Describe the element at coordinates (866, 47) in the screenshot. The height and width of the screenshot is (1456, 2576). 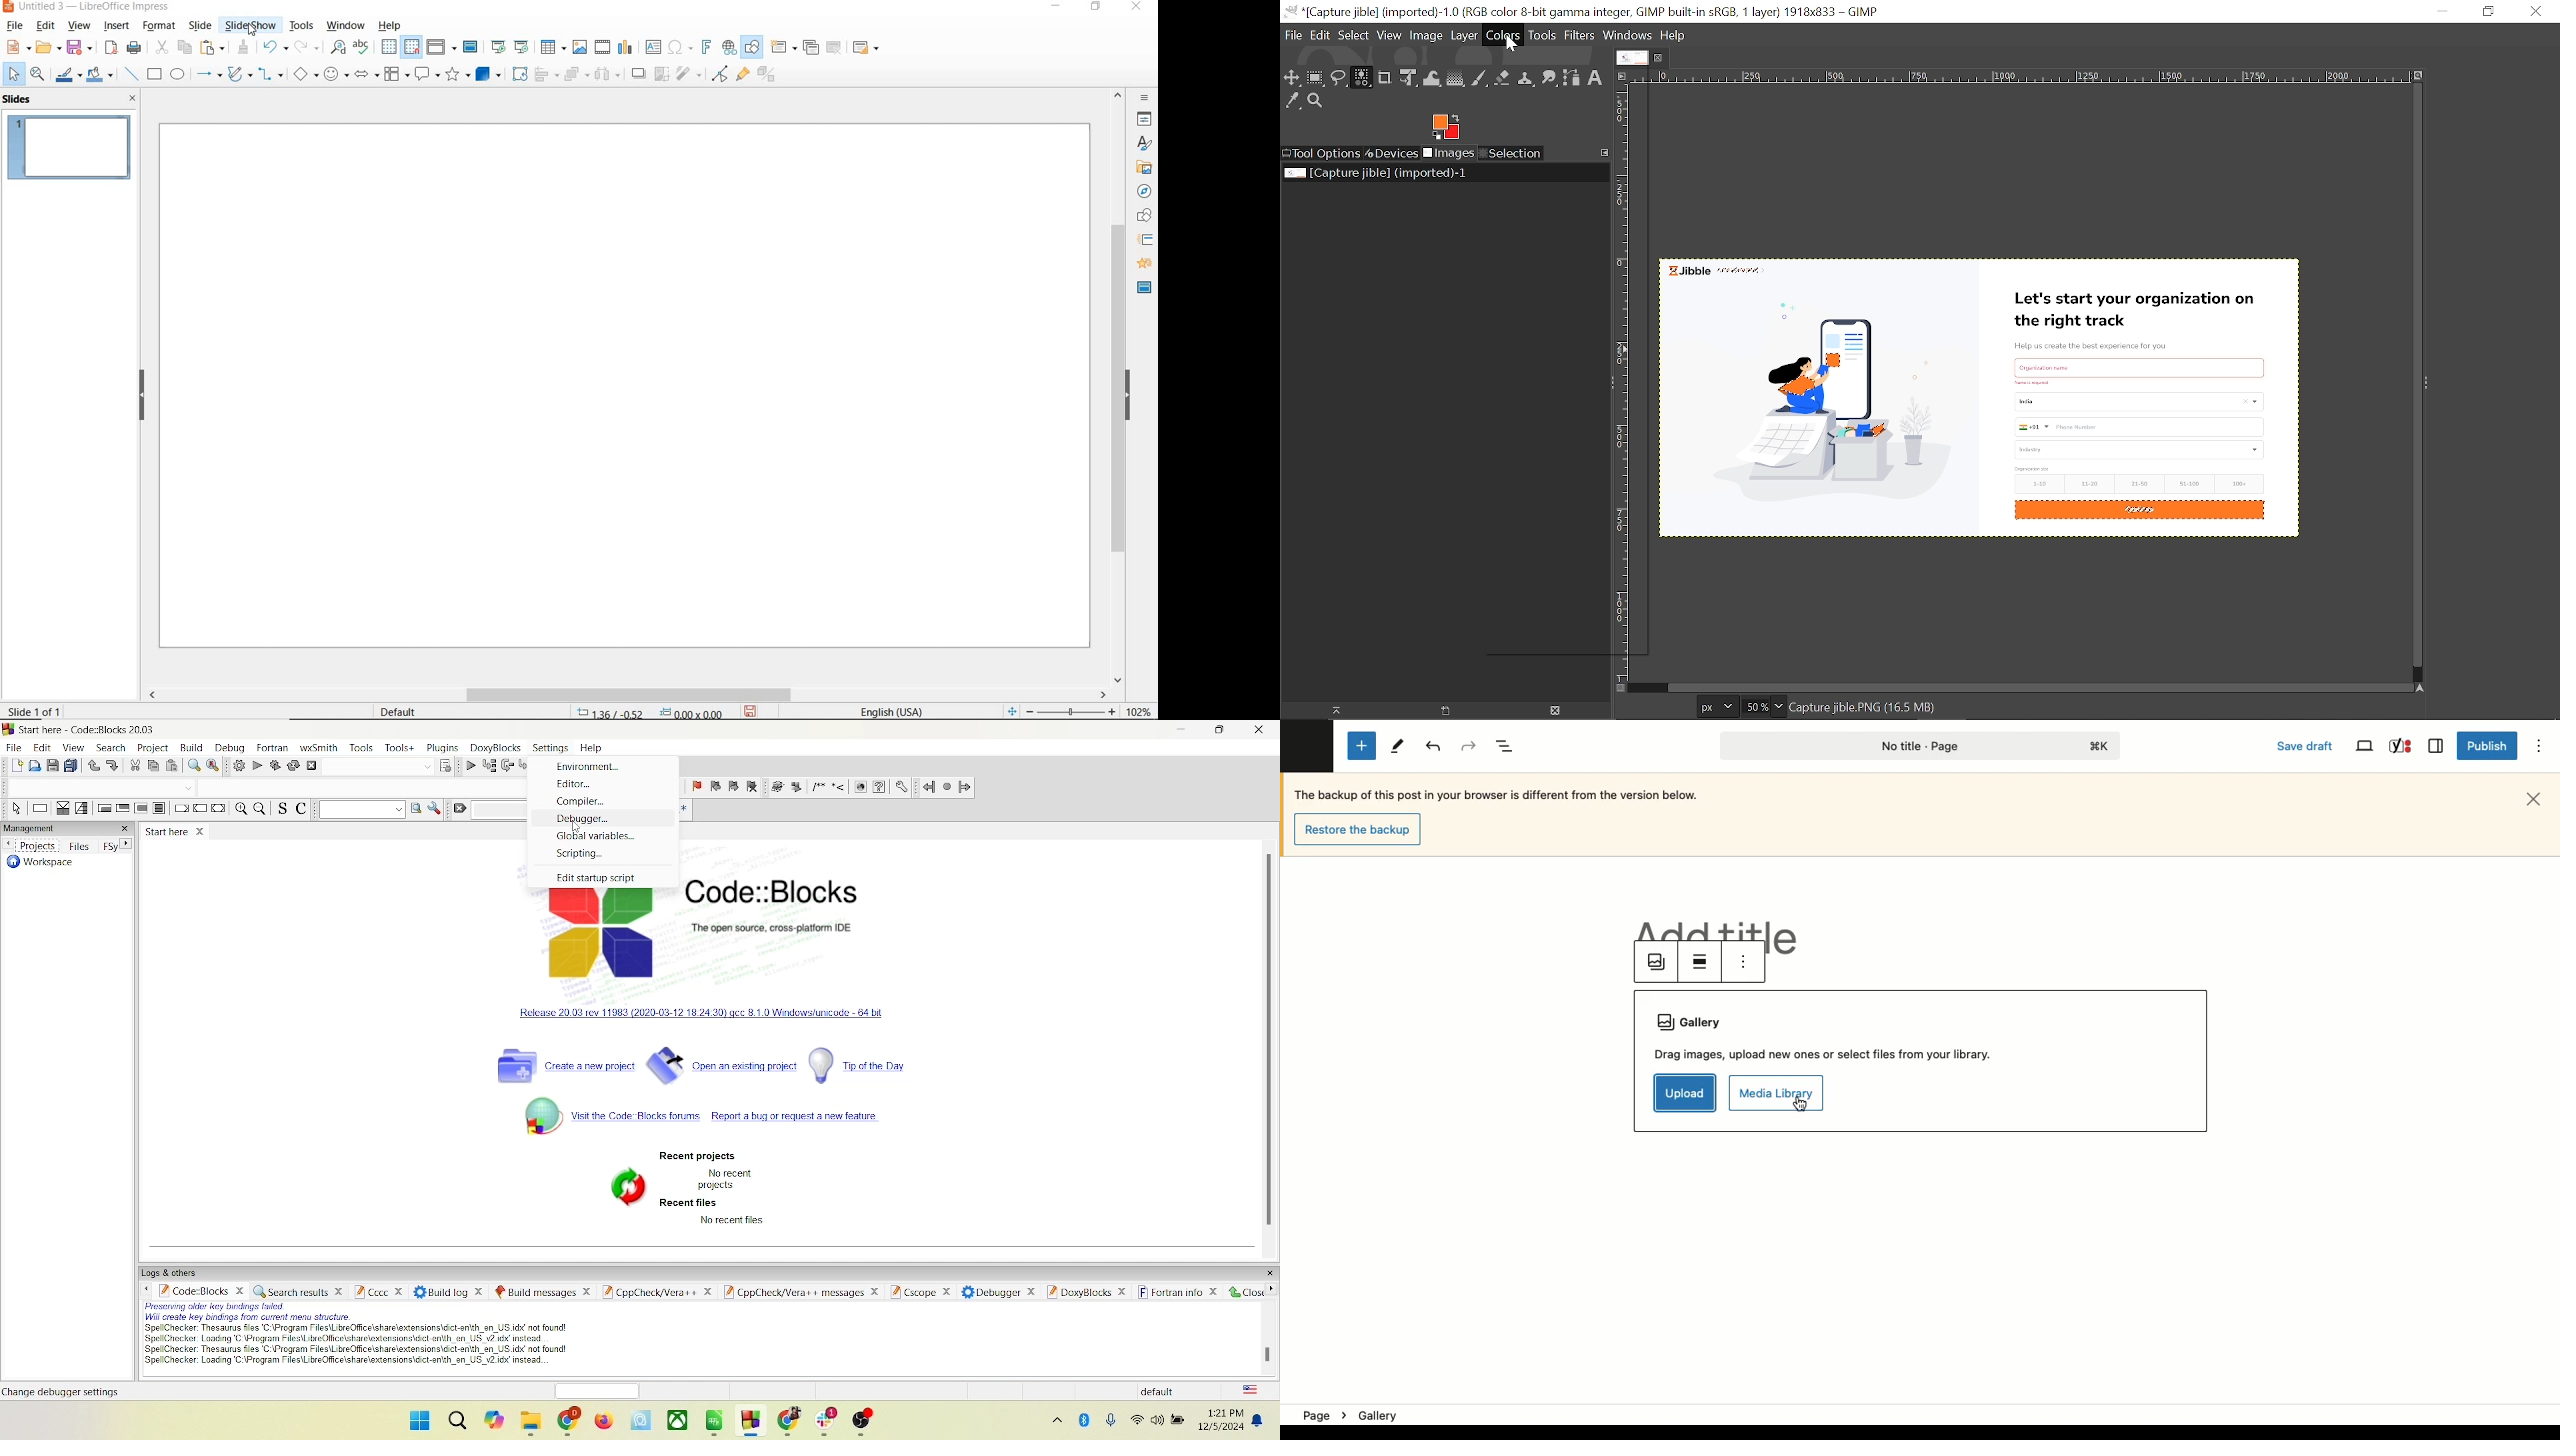
I see `SLIDE LAYOUT` at that location.